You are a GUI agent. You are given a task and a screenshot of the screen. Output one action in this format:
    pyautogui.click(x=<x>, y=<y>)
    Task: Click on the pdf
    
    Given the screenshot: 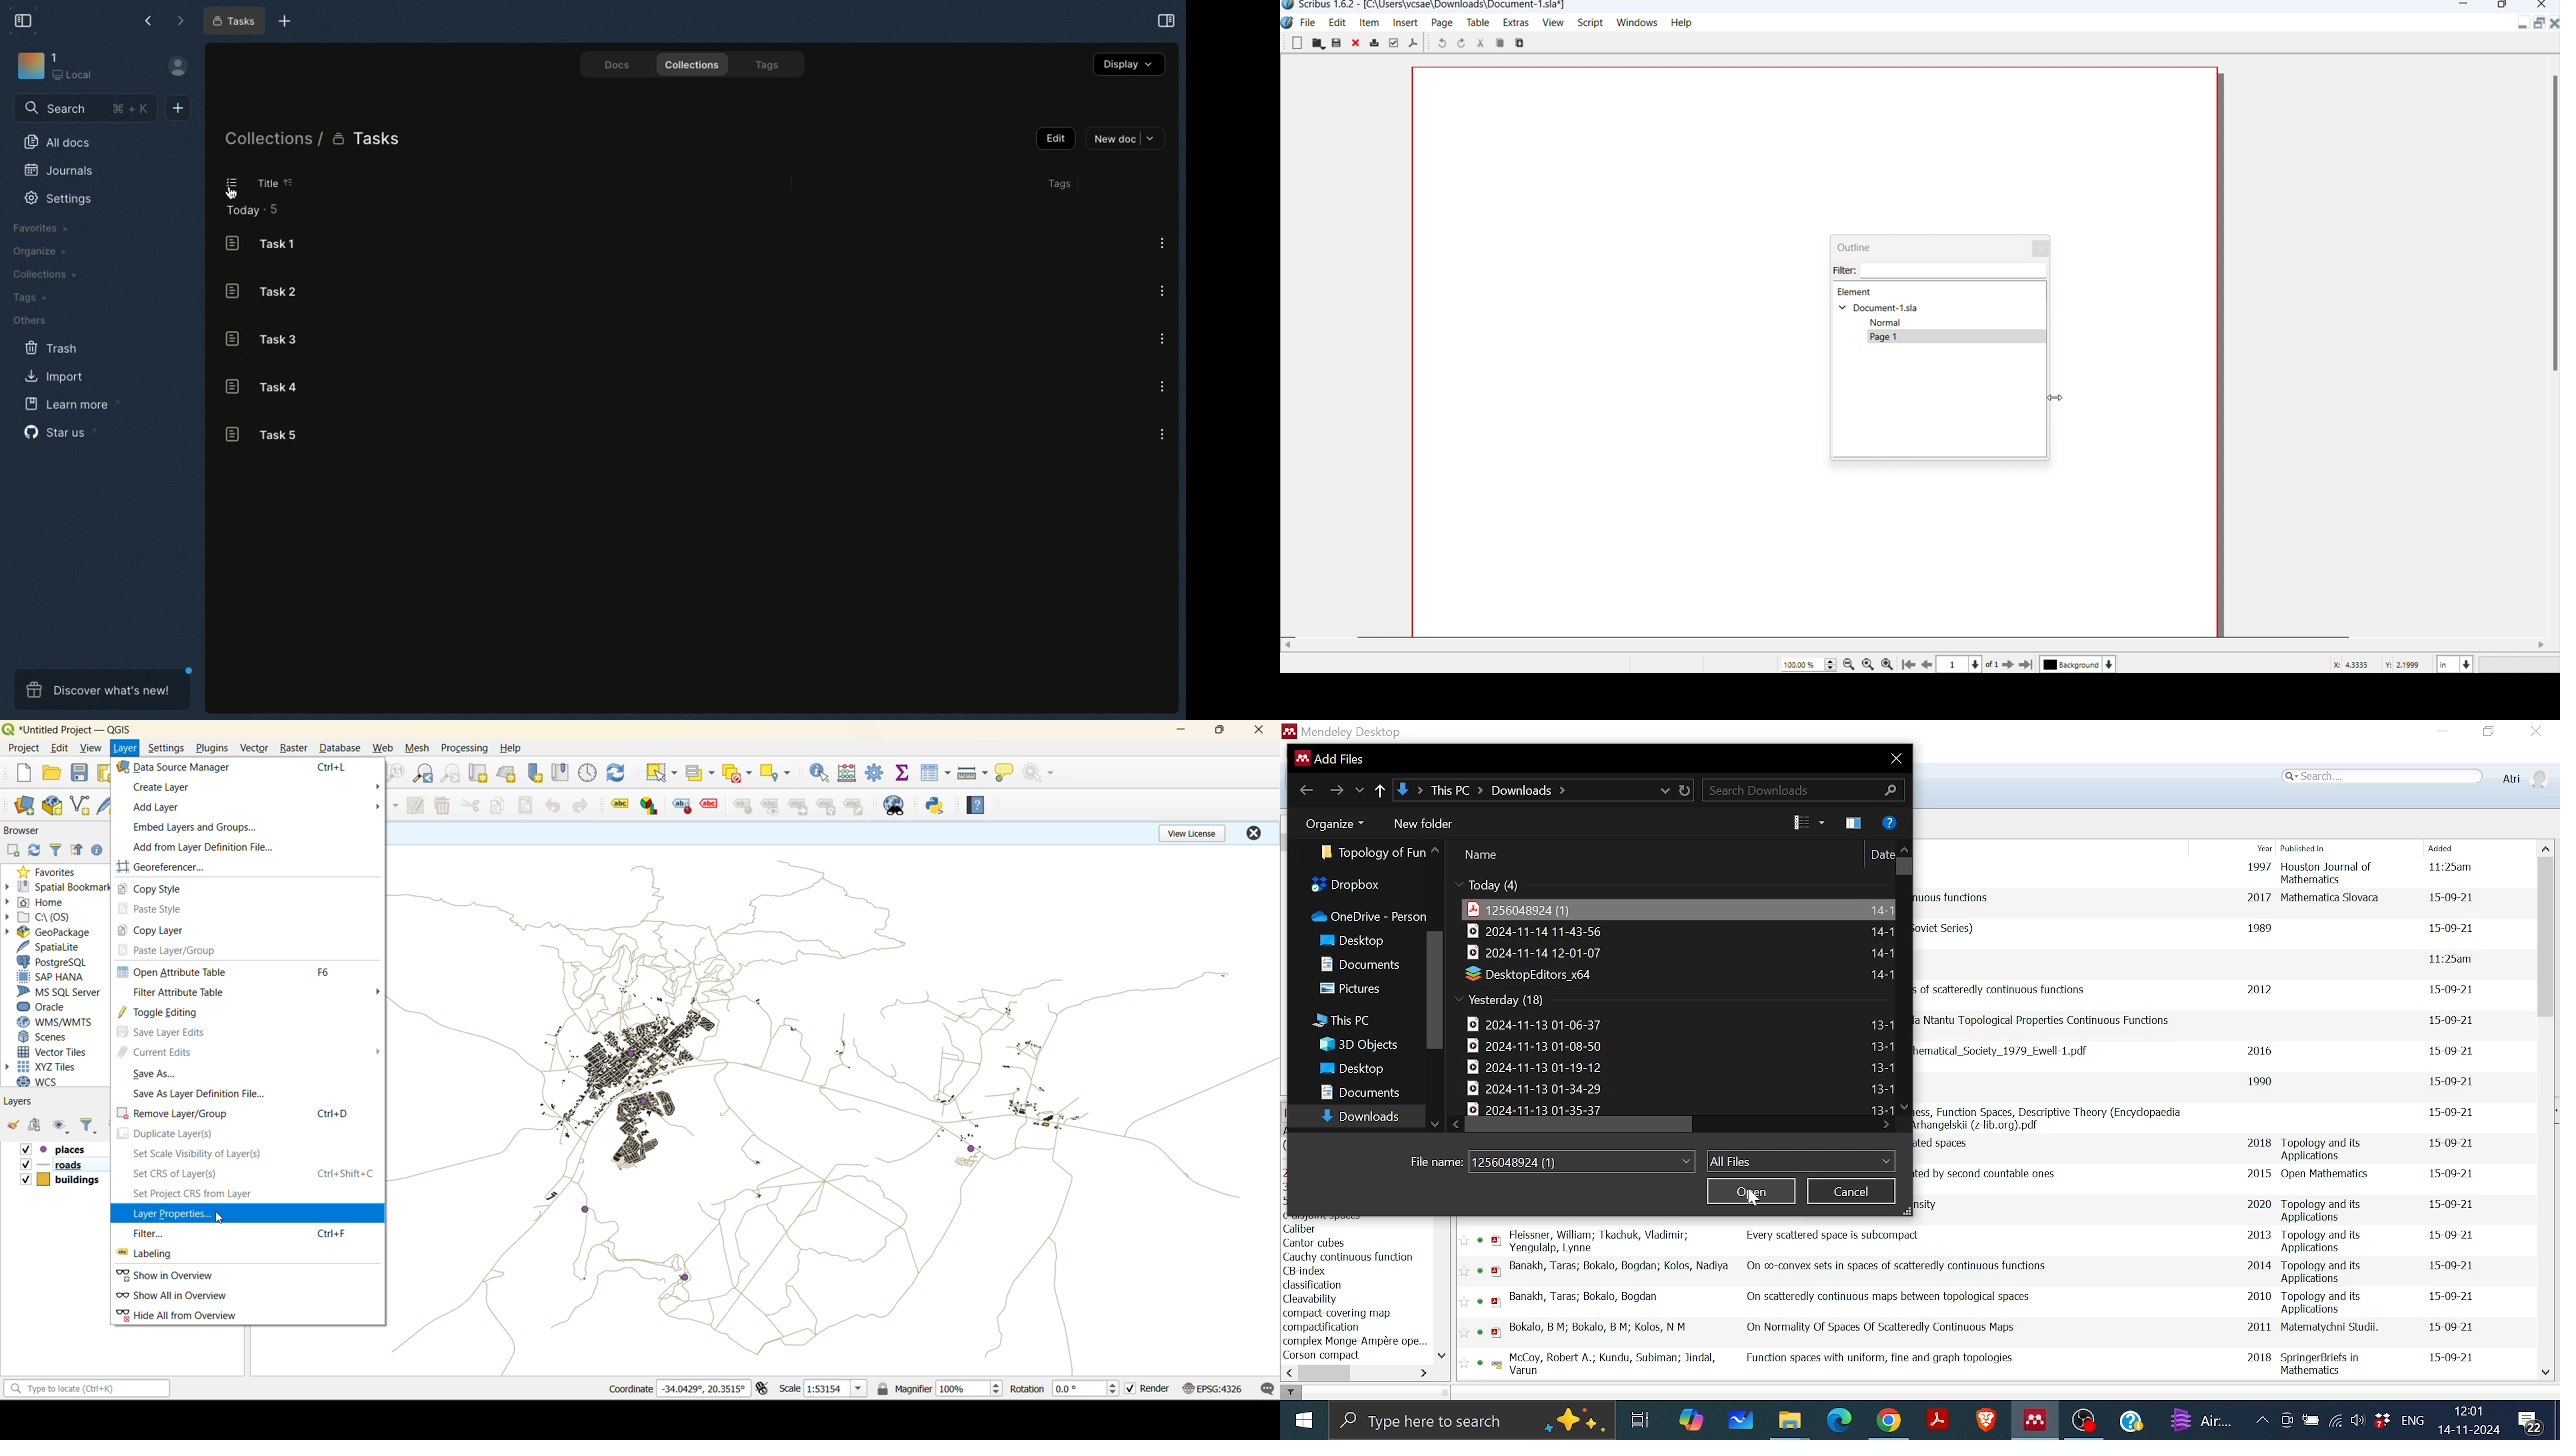 What is the action you would take?
    pyautogui.click(x=1496, y=1330)
    